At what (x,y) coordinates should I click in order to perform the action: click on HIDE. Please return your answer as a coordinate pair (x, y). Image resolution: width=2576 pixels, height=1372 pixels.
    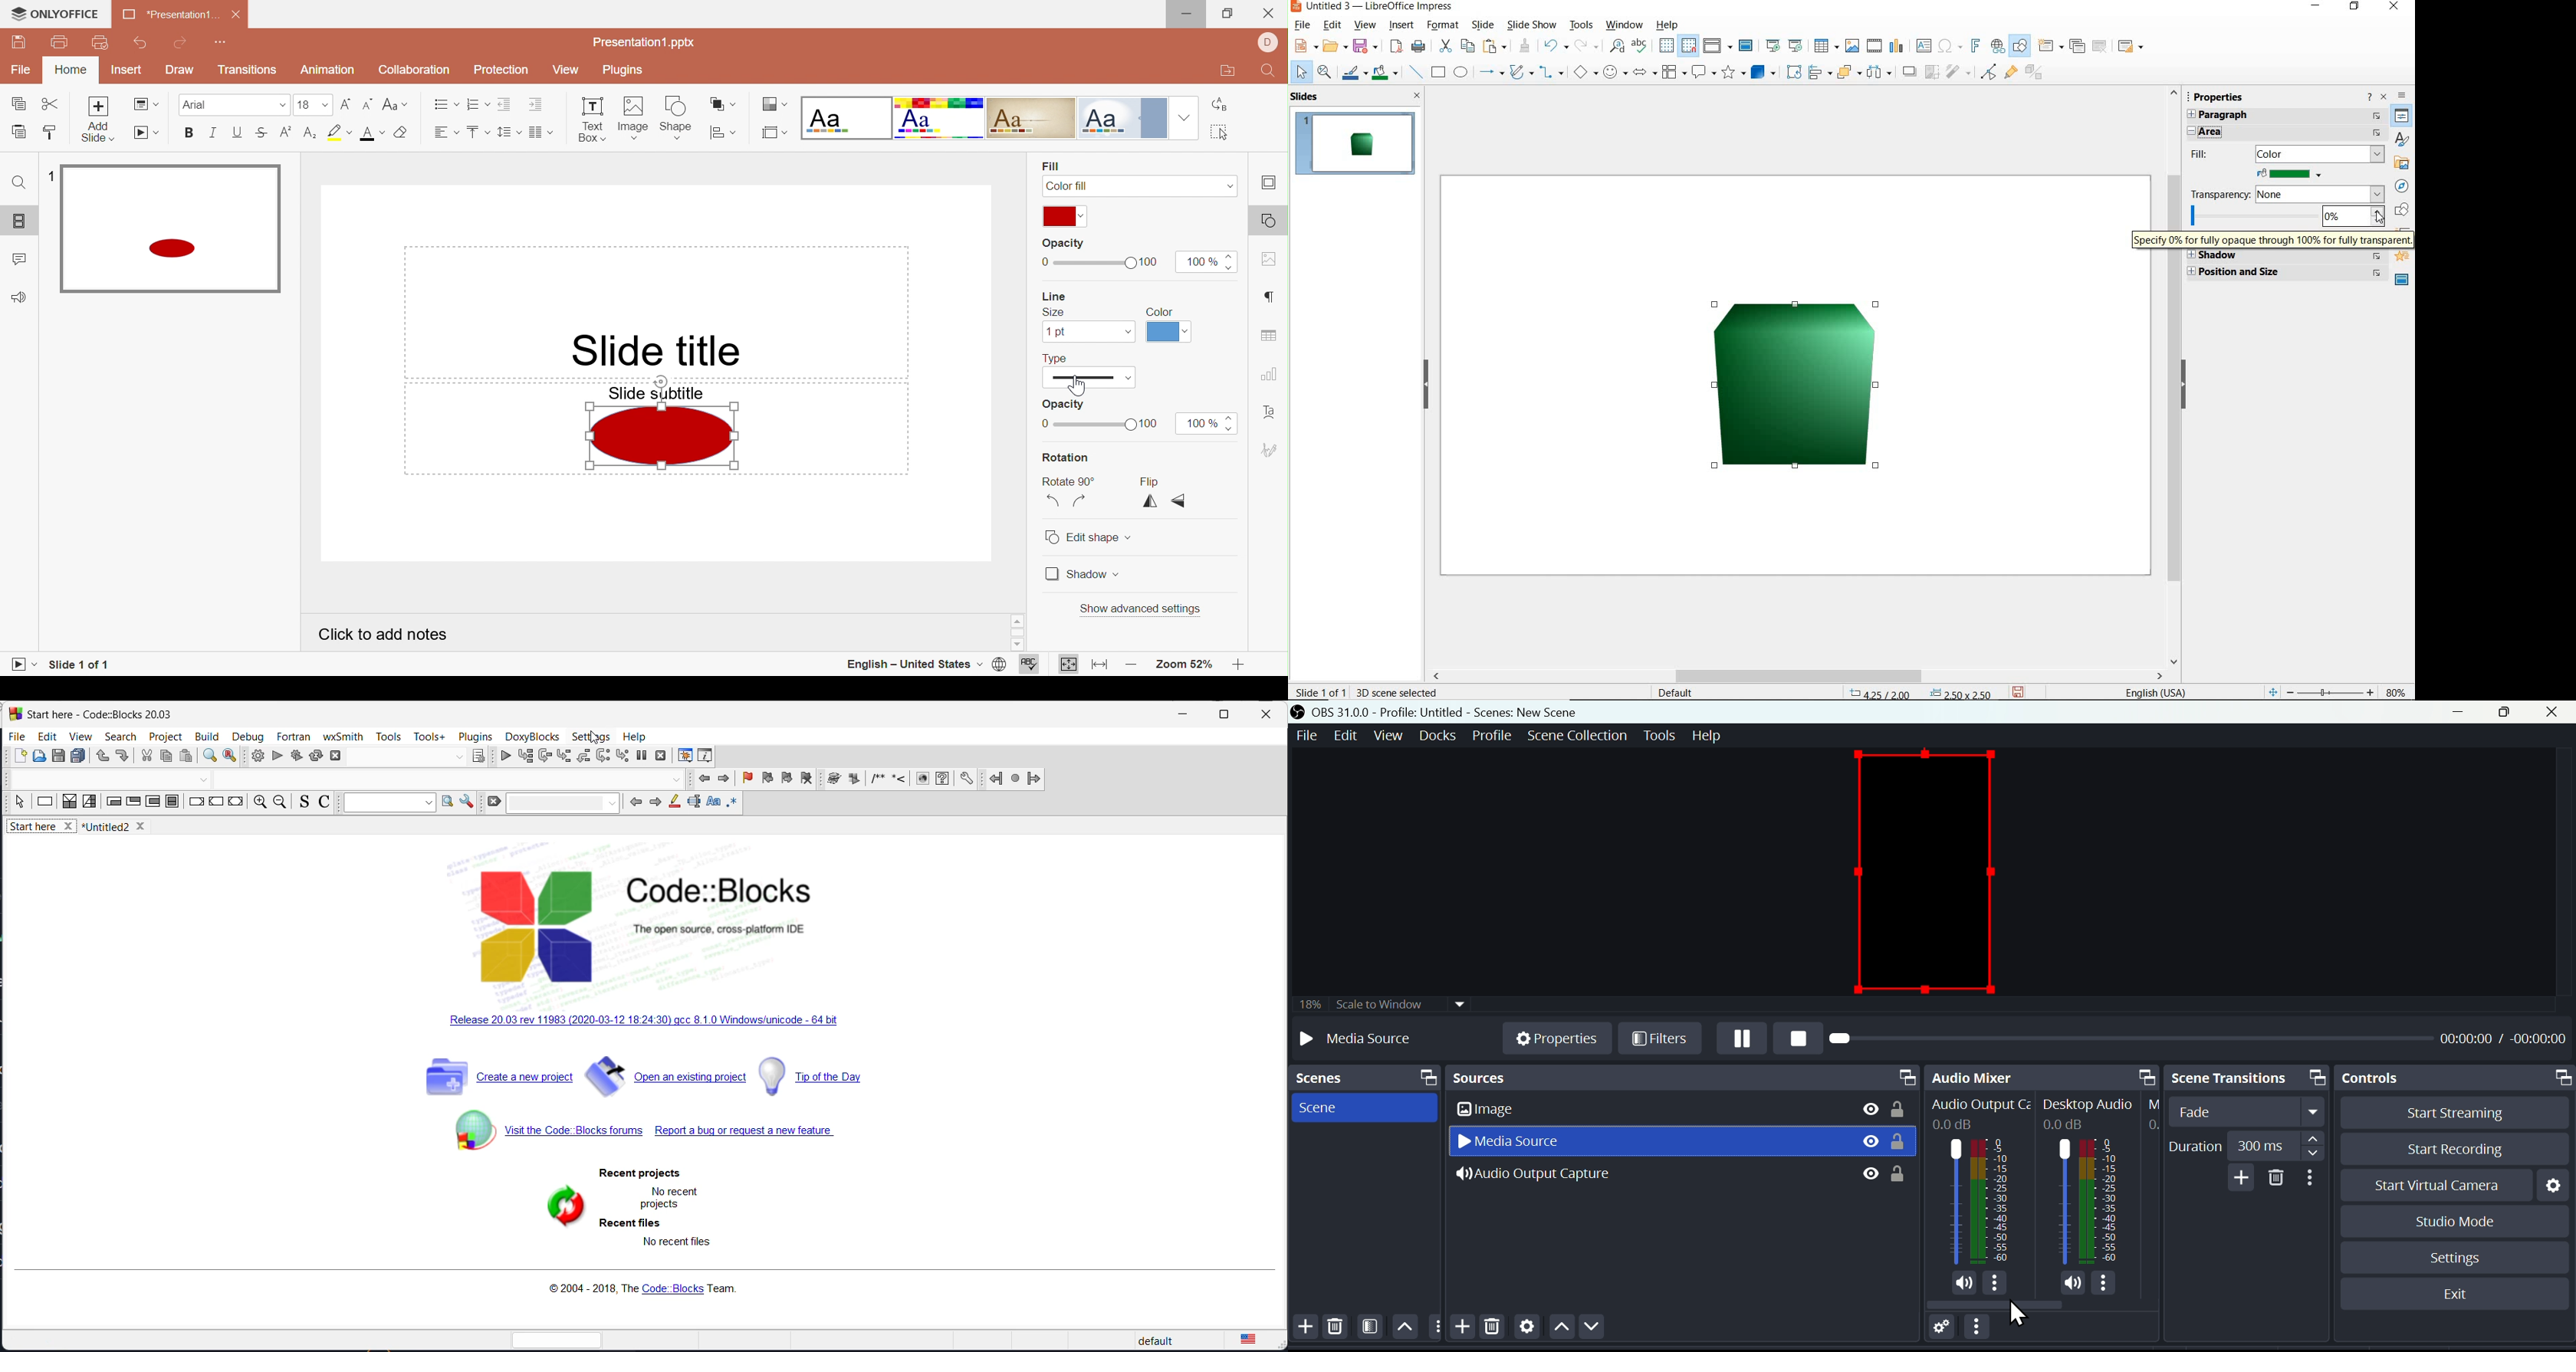
    Looking at the image, I should click on (1425, 385).